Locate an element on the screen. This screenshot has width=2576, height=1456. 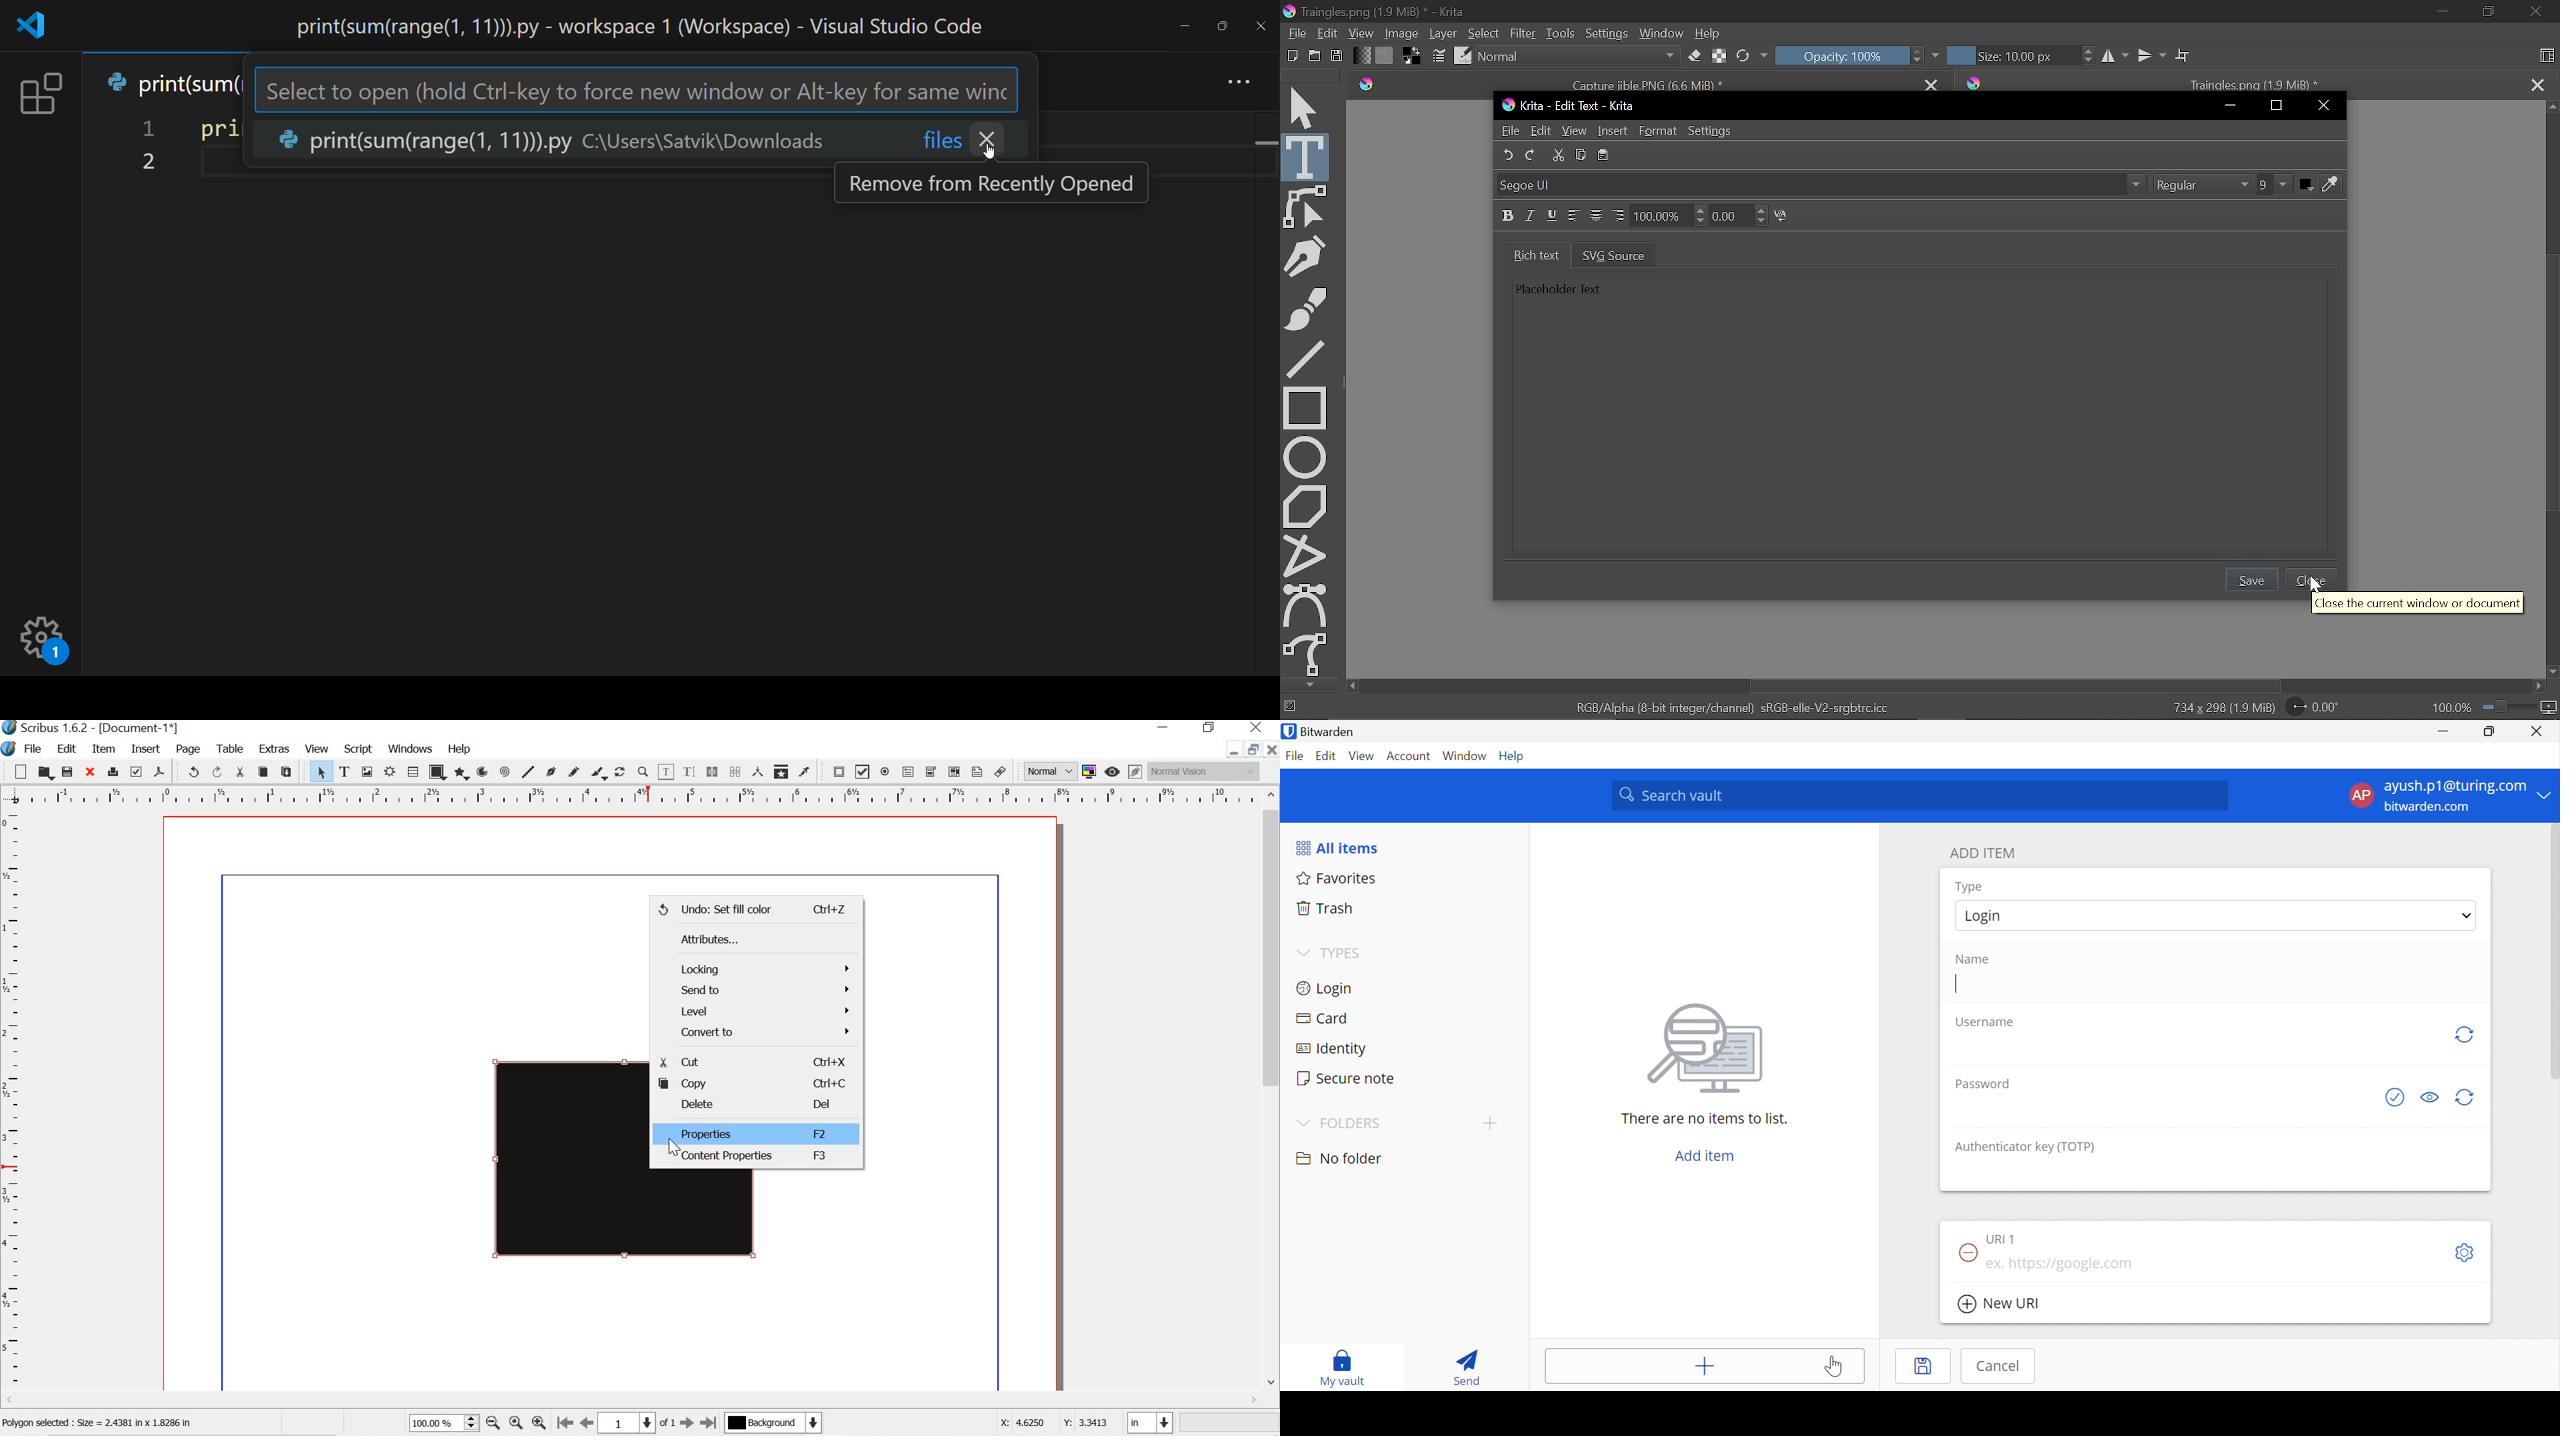
Edit is located at coordinates (1542, 131).